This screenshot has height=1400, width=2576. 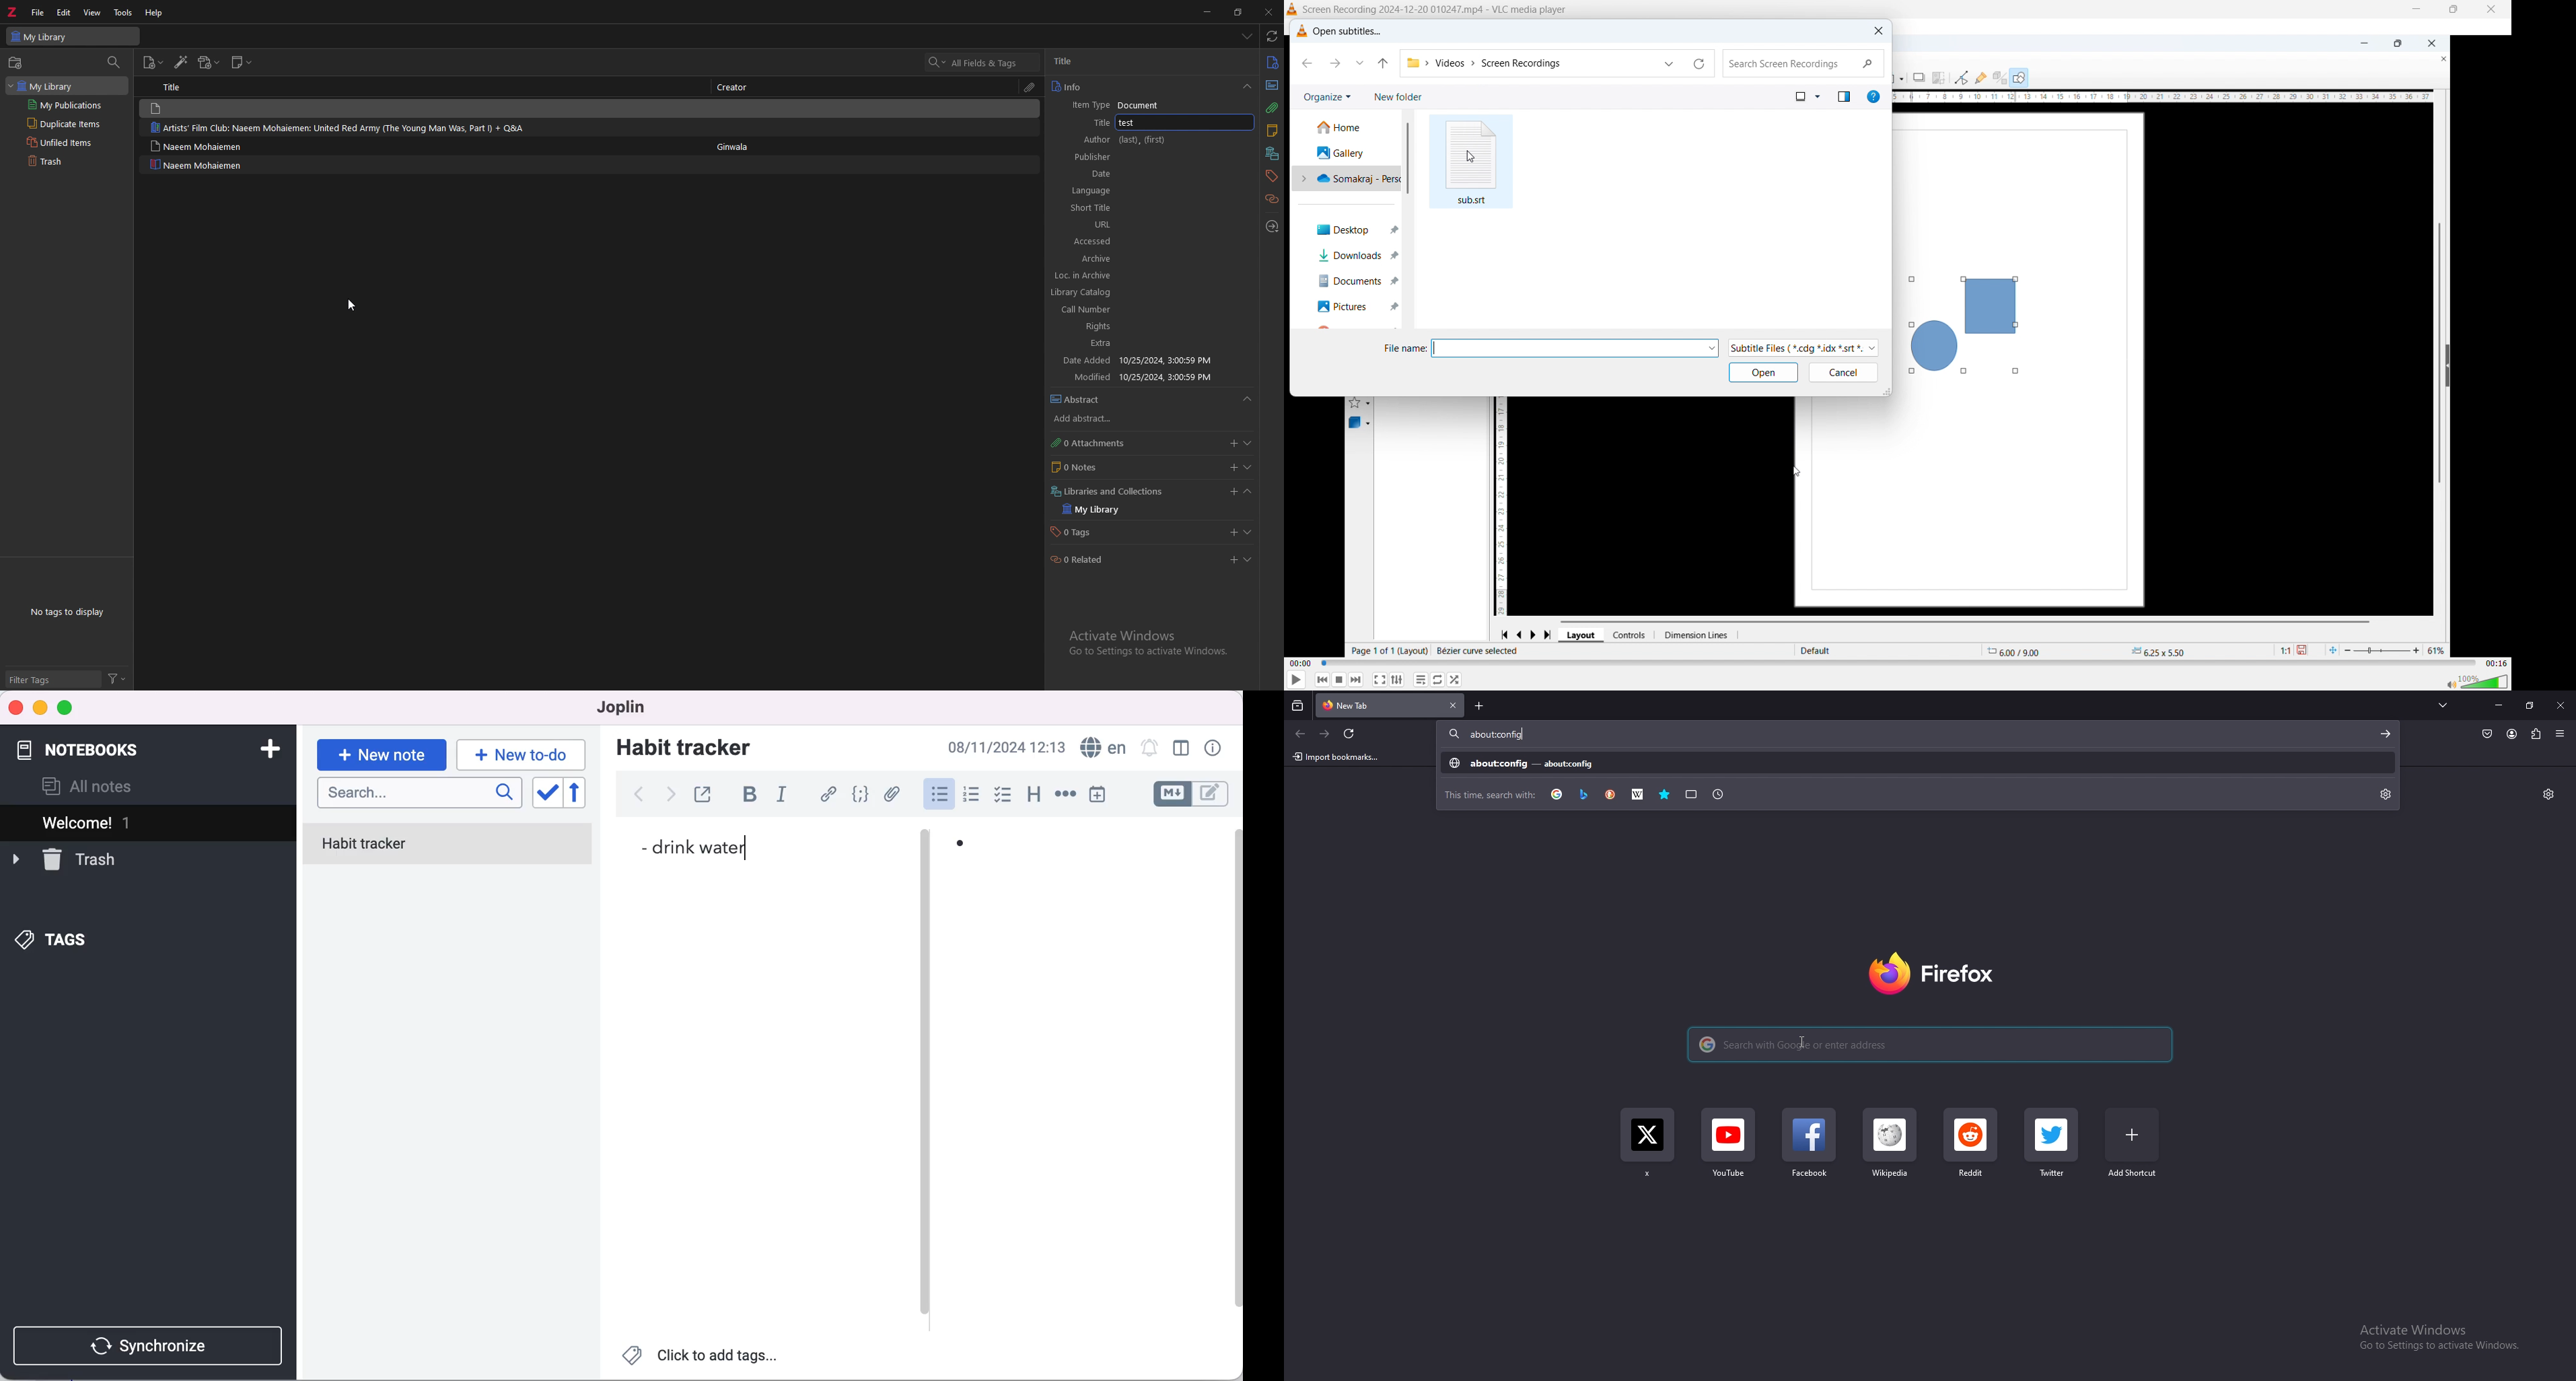 I want to click on close, so click(x=16, y=707).